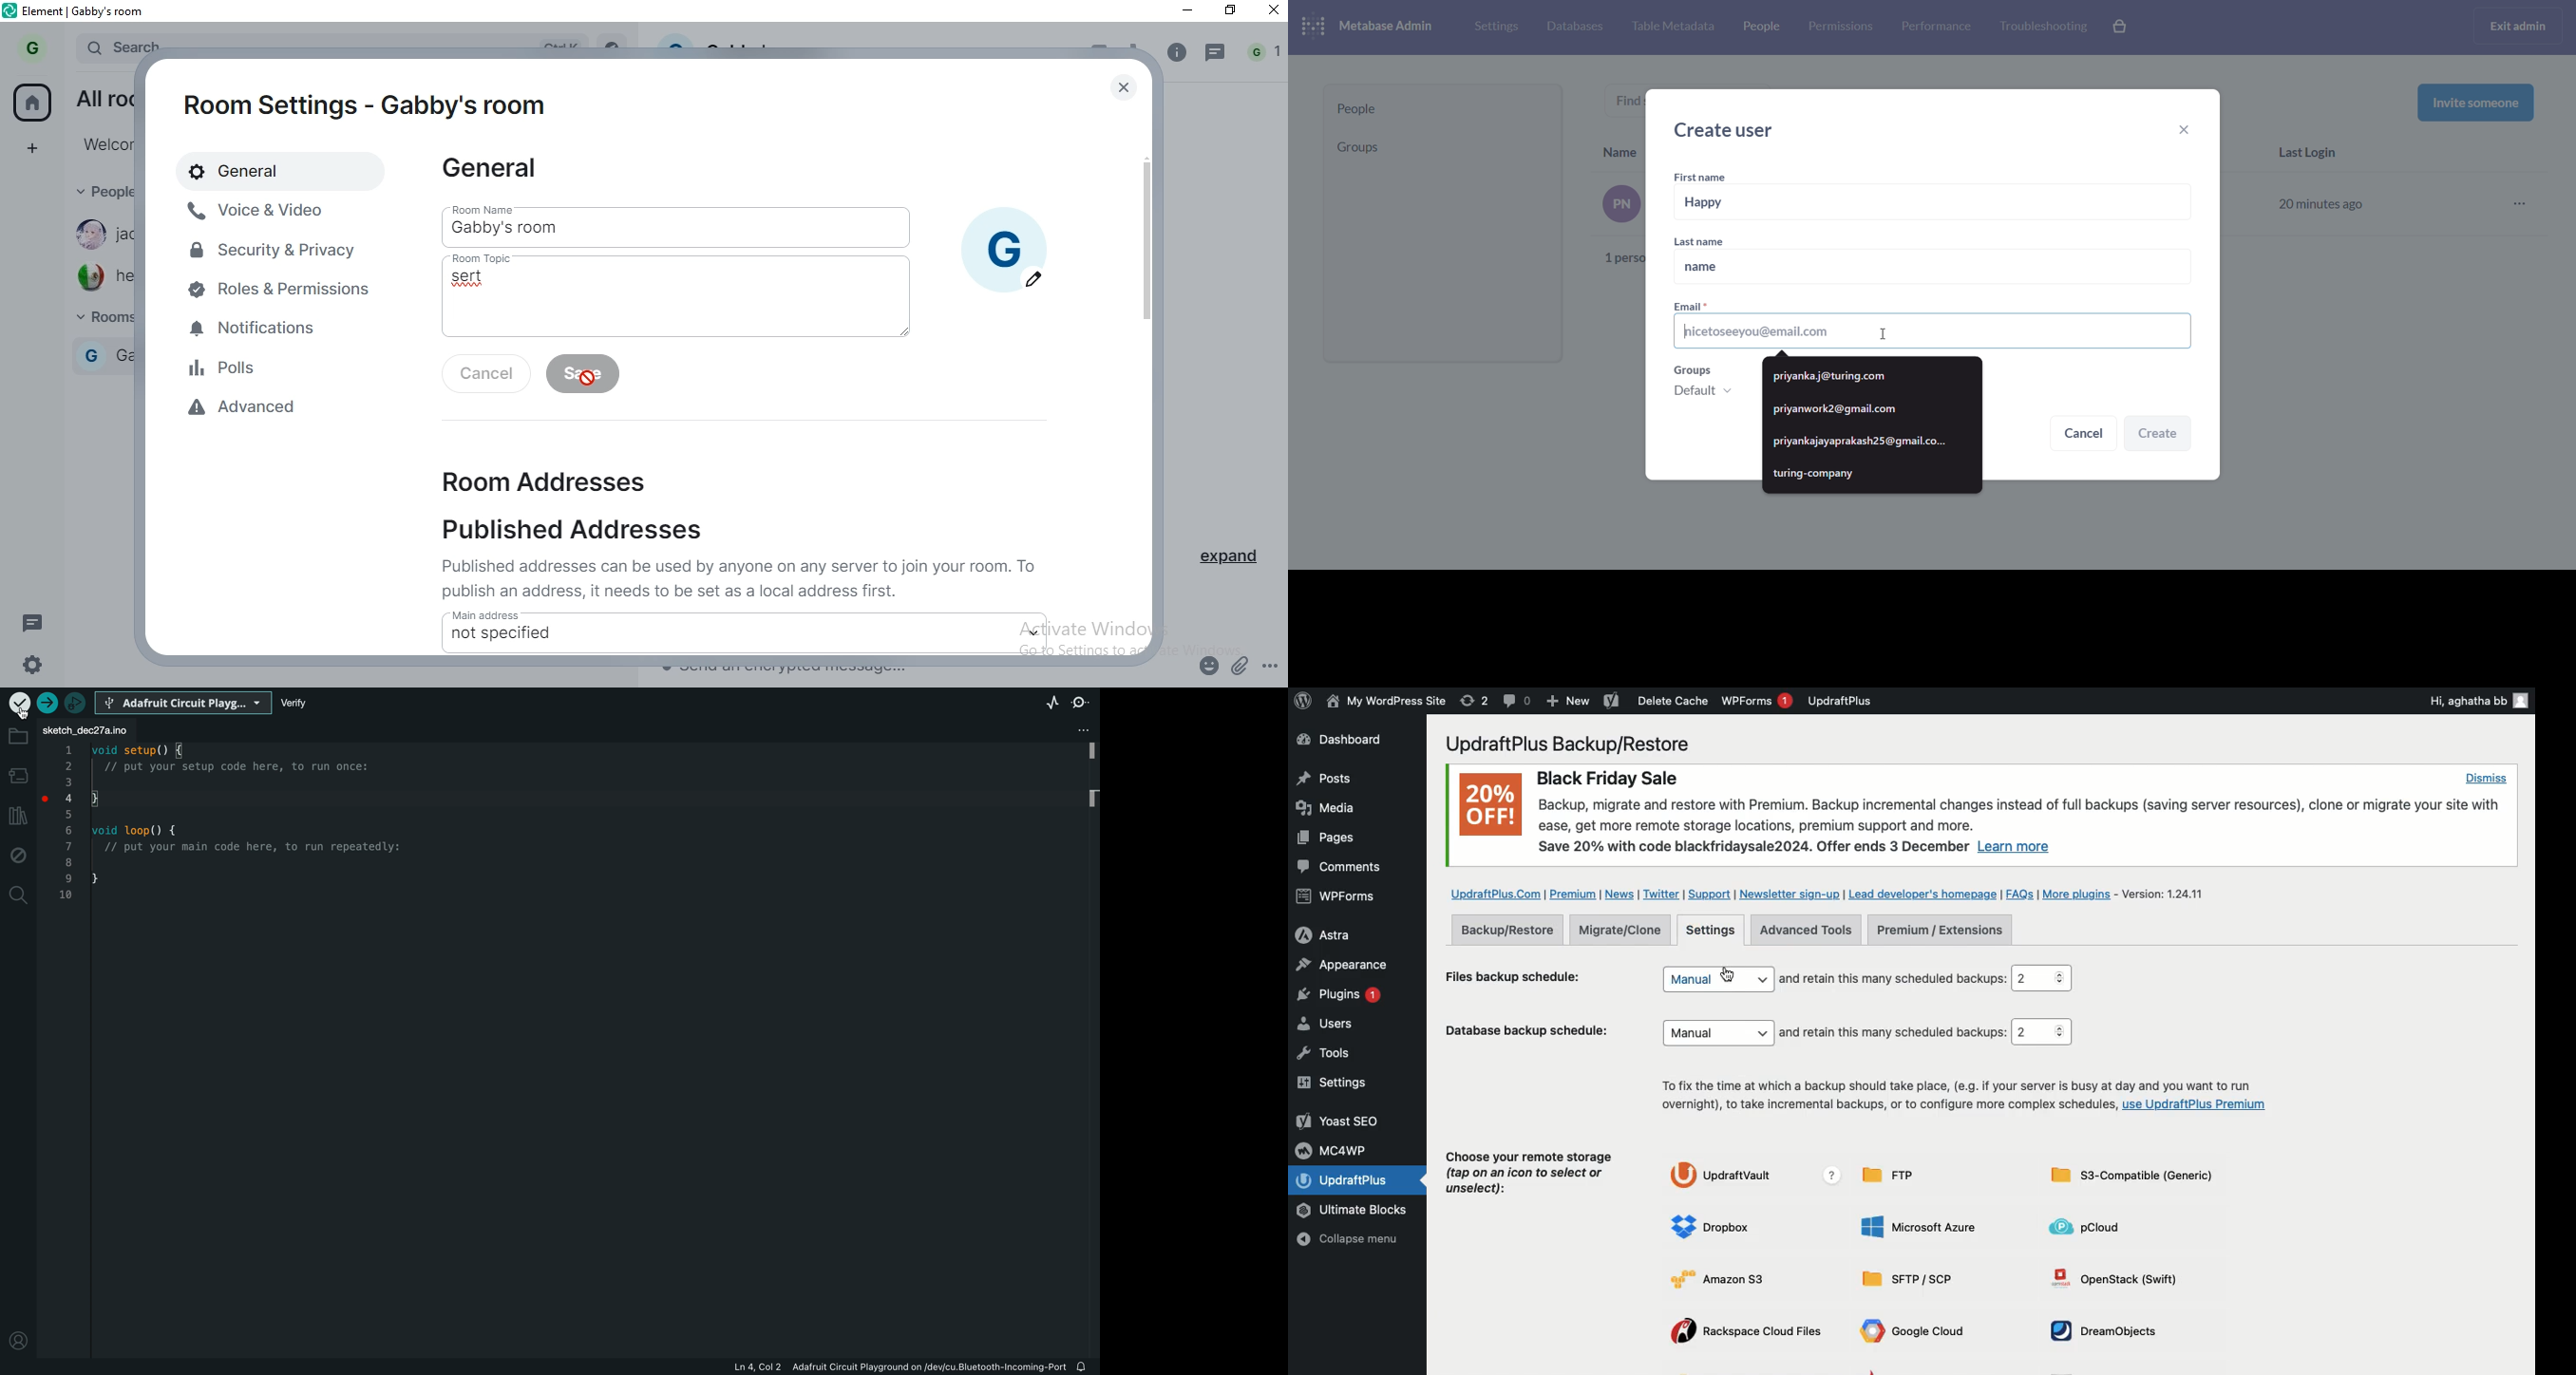  Describe the element at coordinates (39, 663) in the screenshot. I see `settings` at that location.